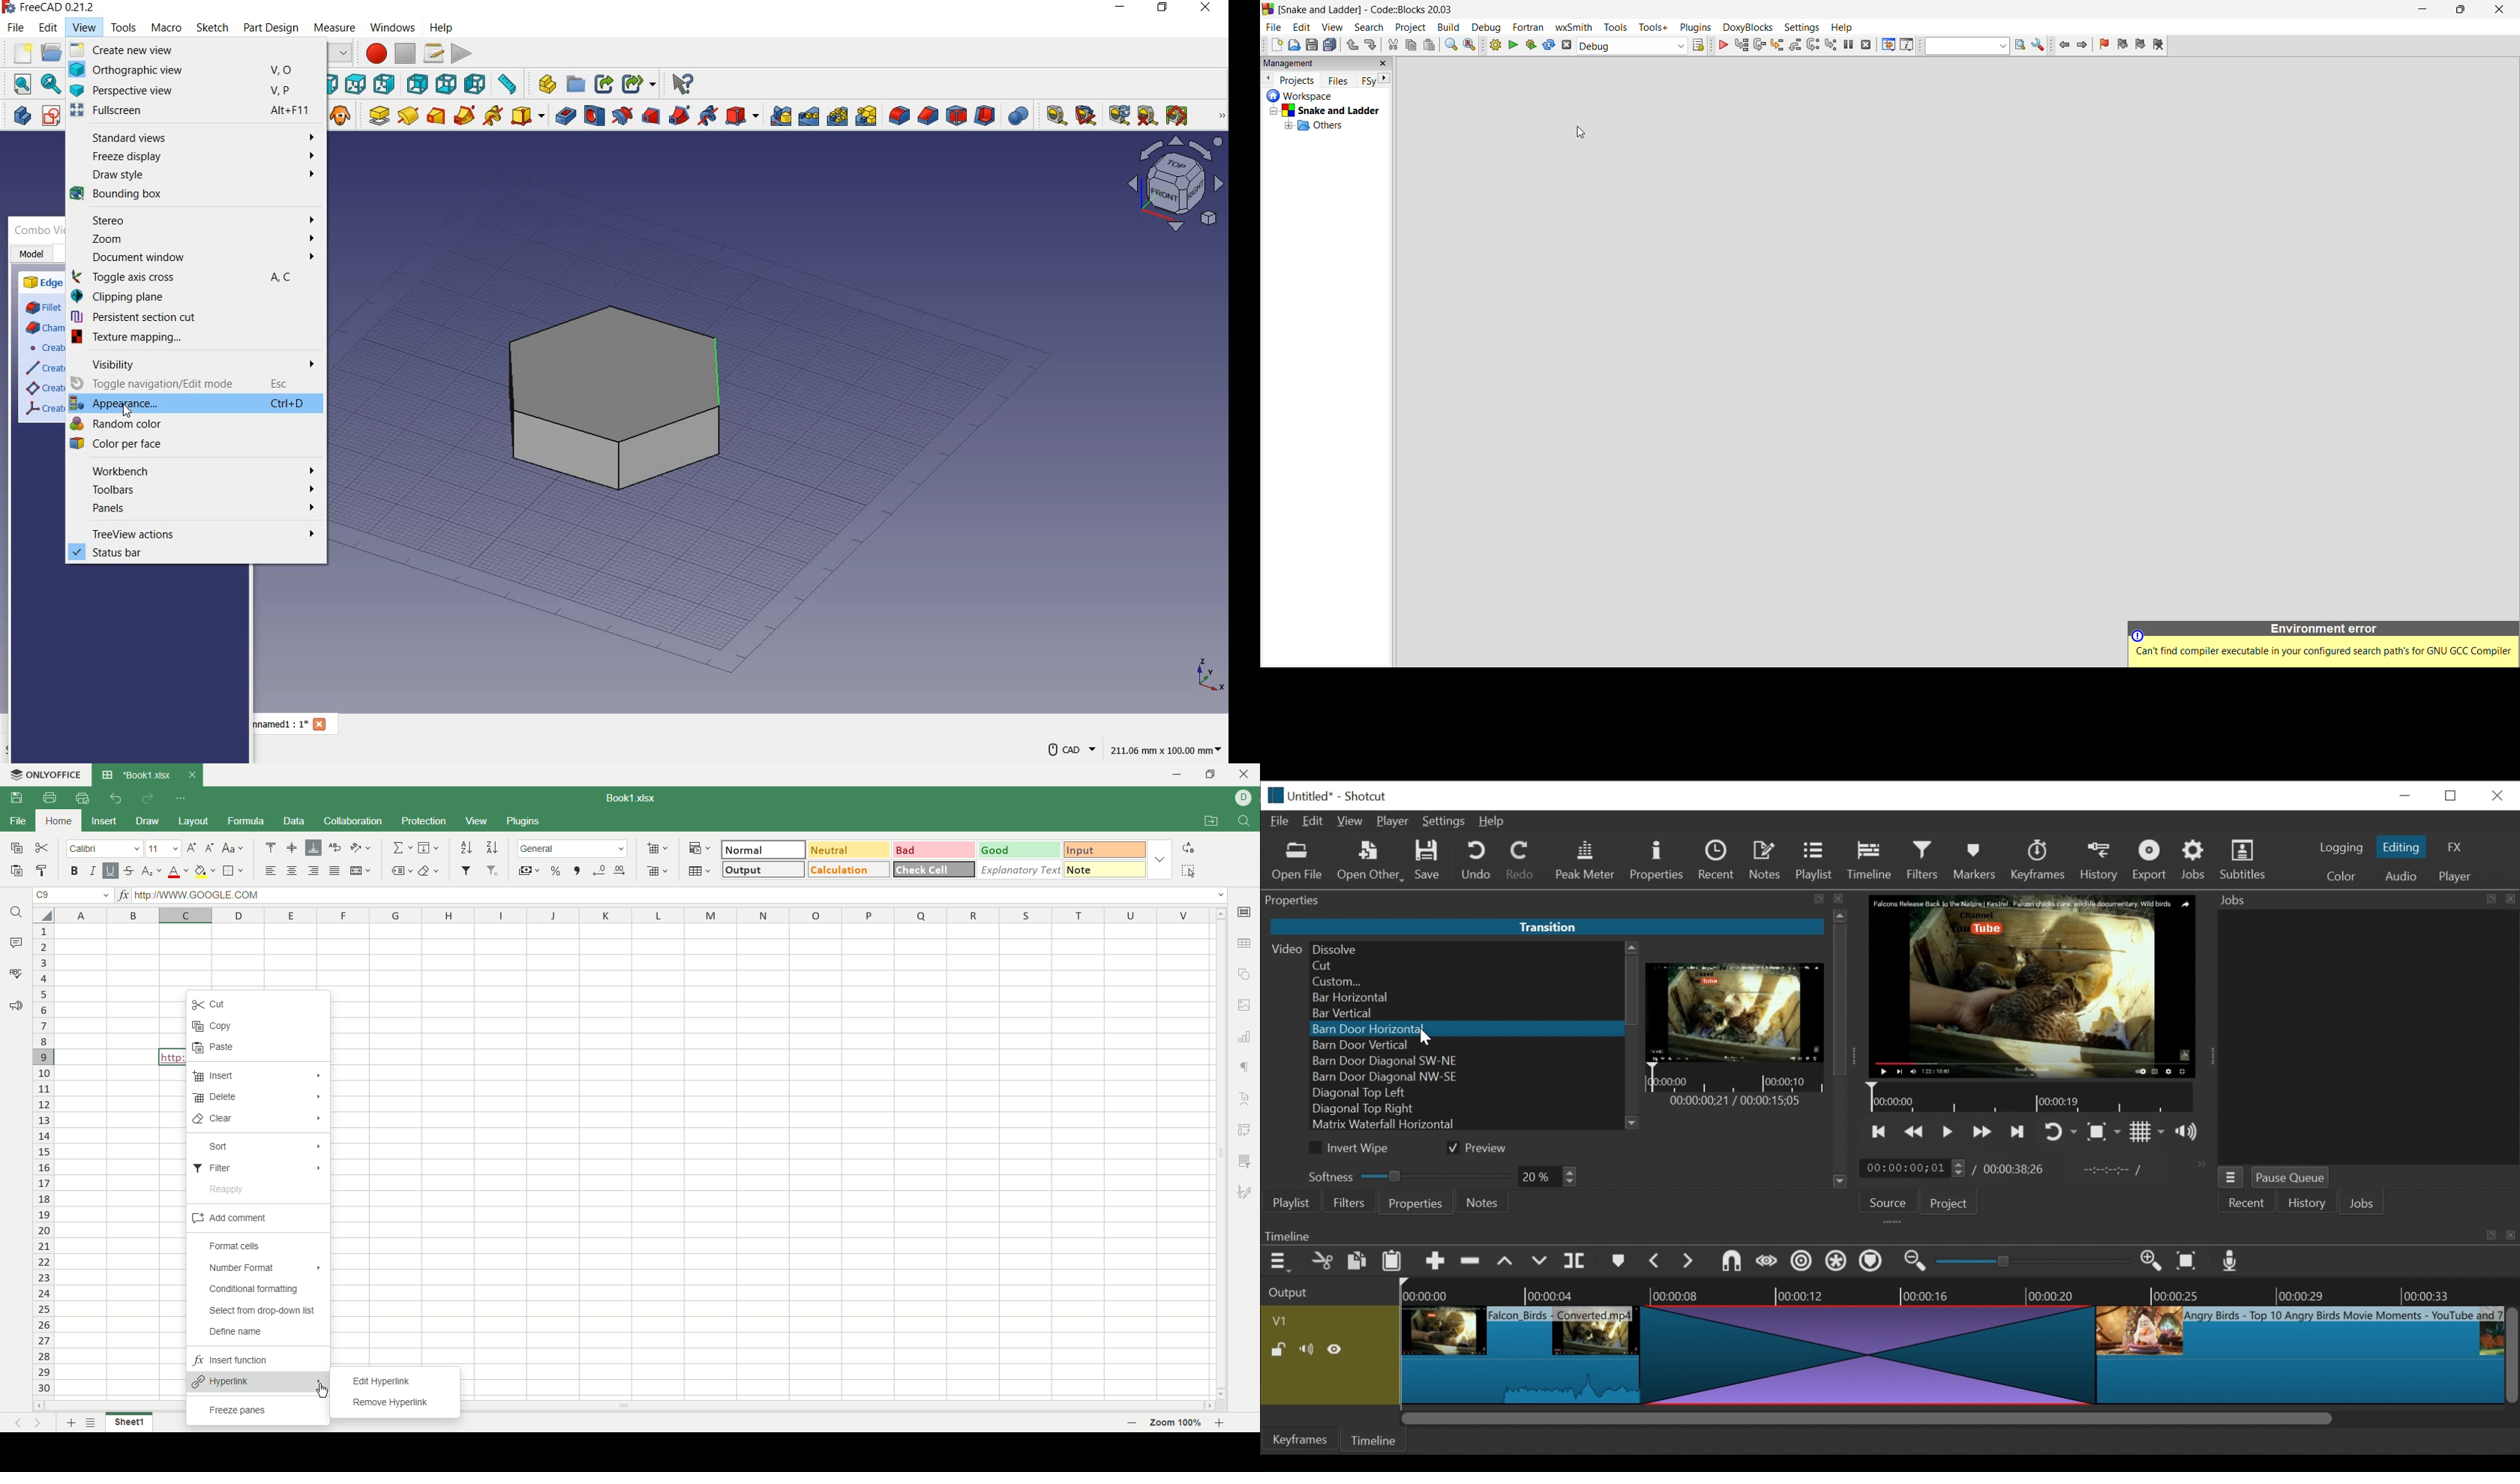 The image size is (2520, 1484). What do you see at coordinates (211, 1026) in the screenshot?
I see `copy` at bounding box center [211, 1026].